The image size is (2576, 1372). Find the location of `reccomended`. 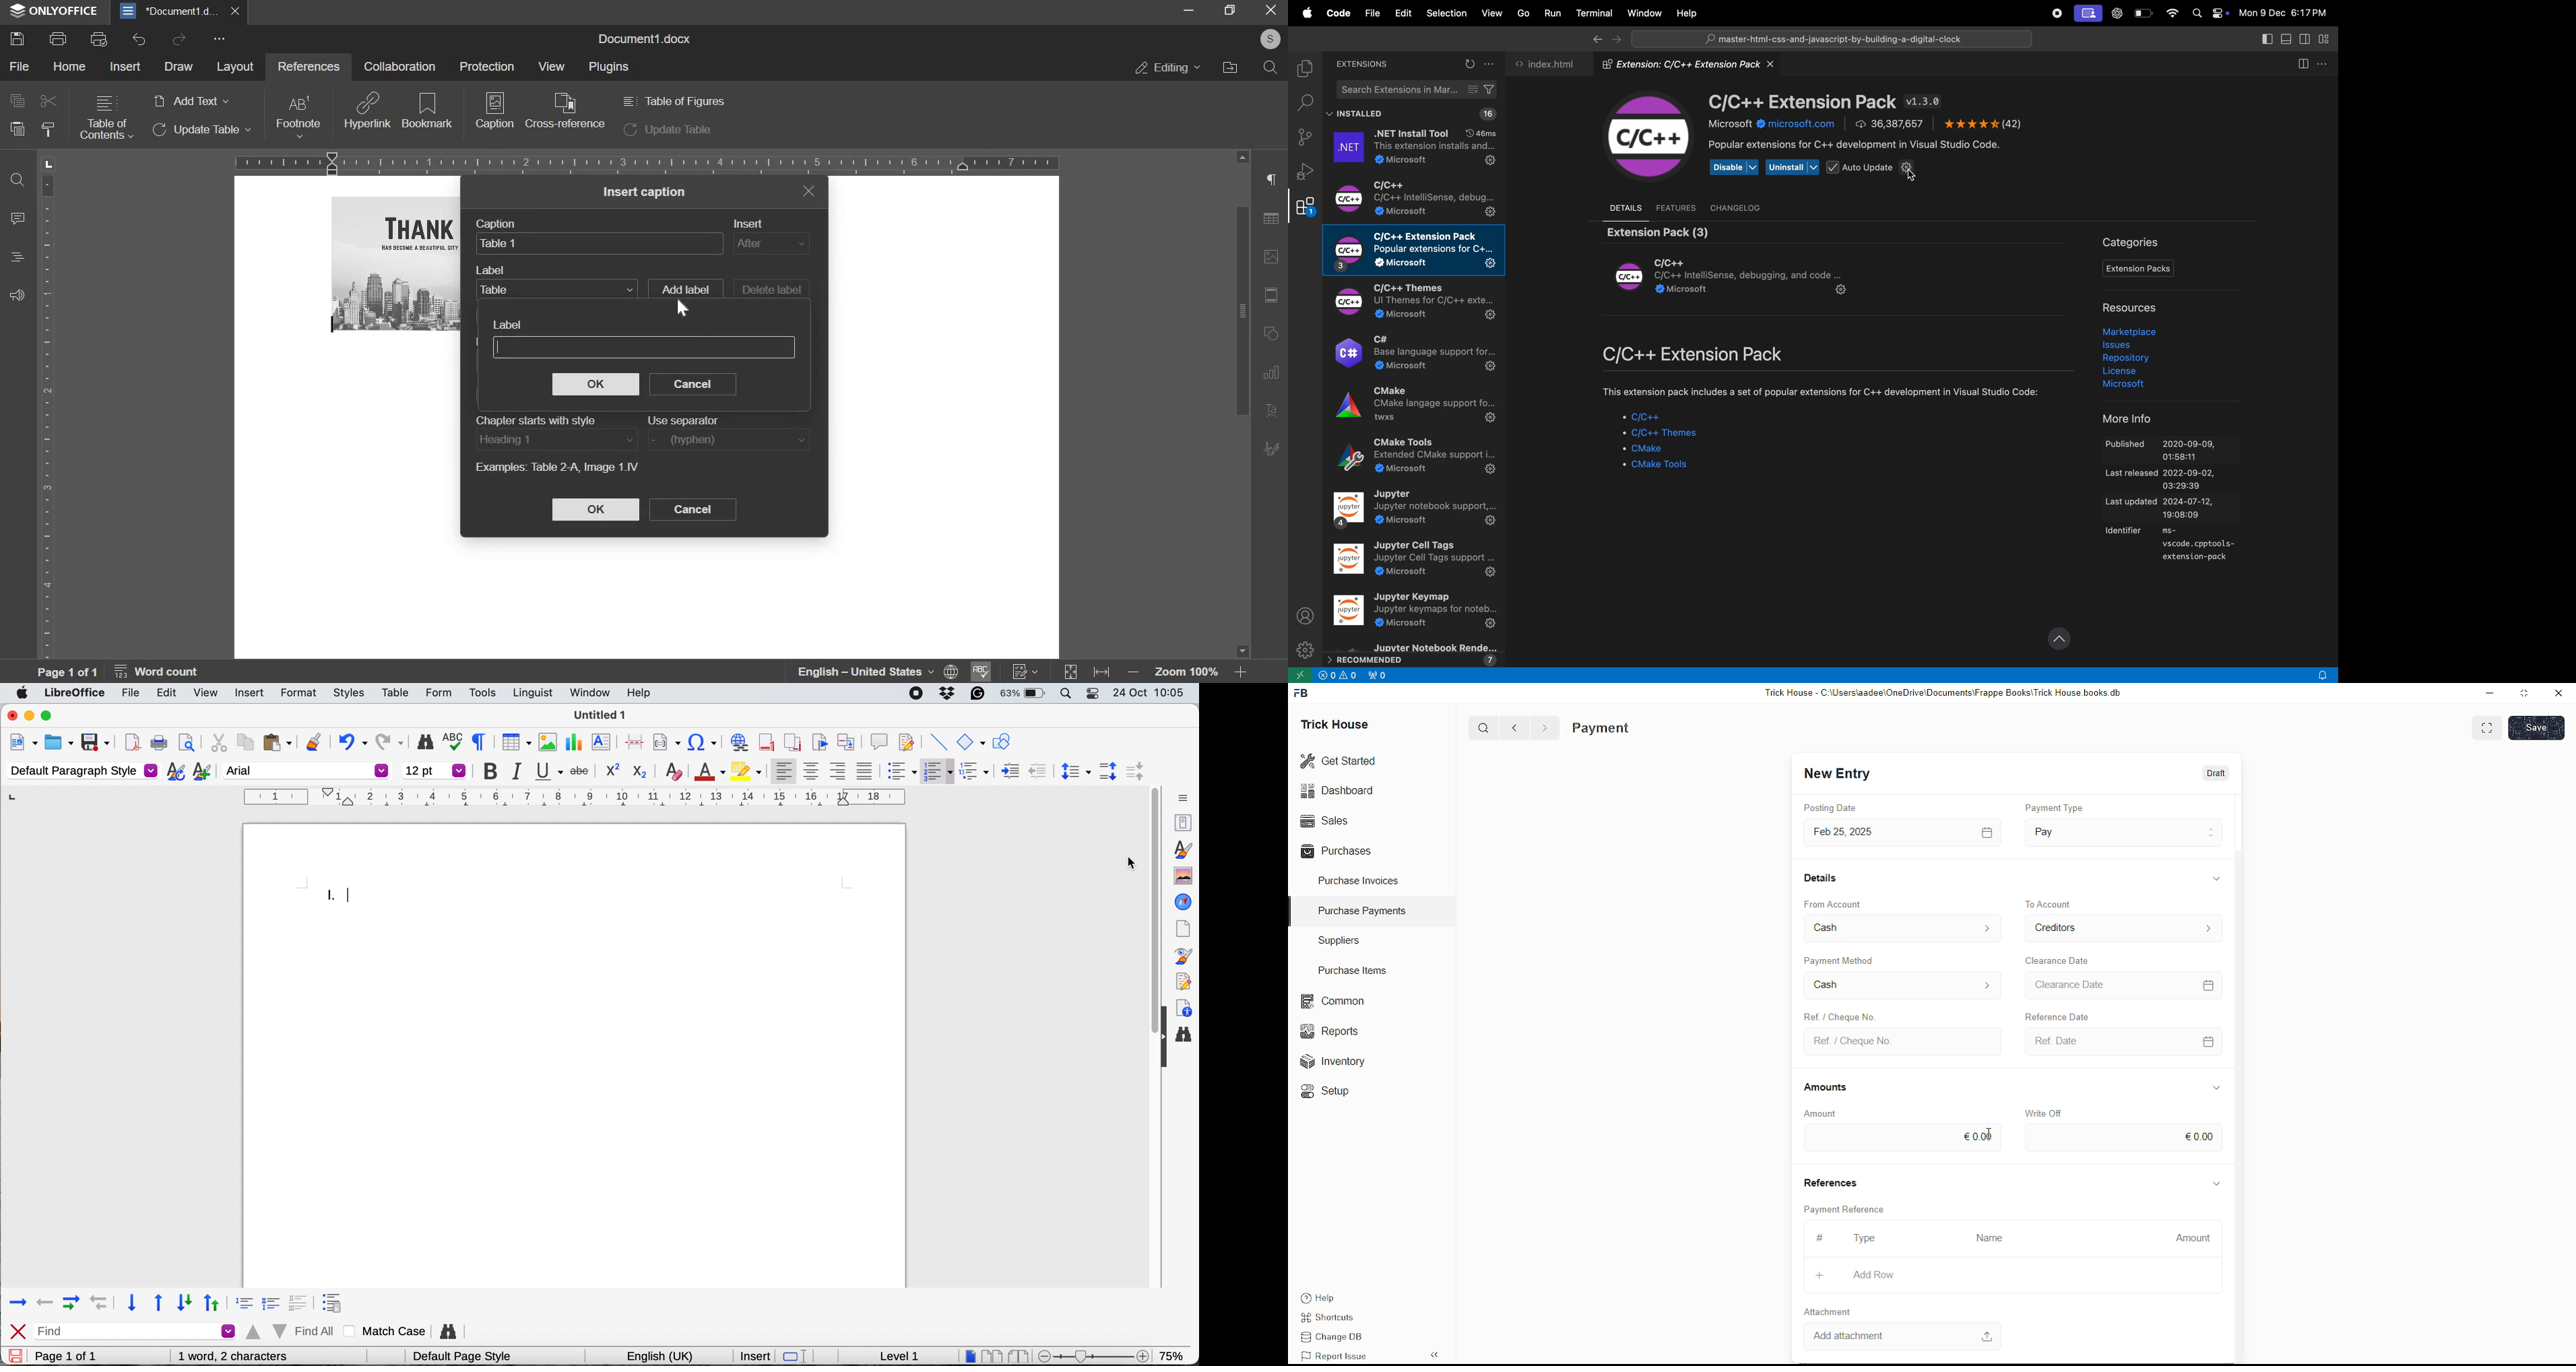

reccomended is located at coordinates (1413, 654).